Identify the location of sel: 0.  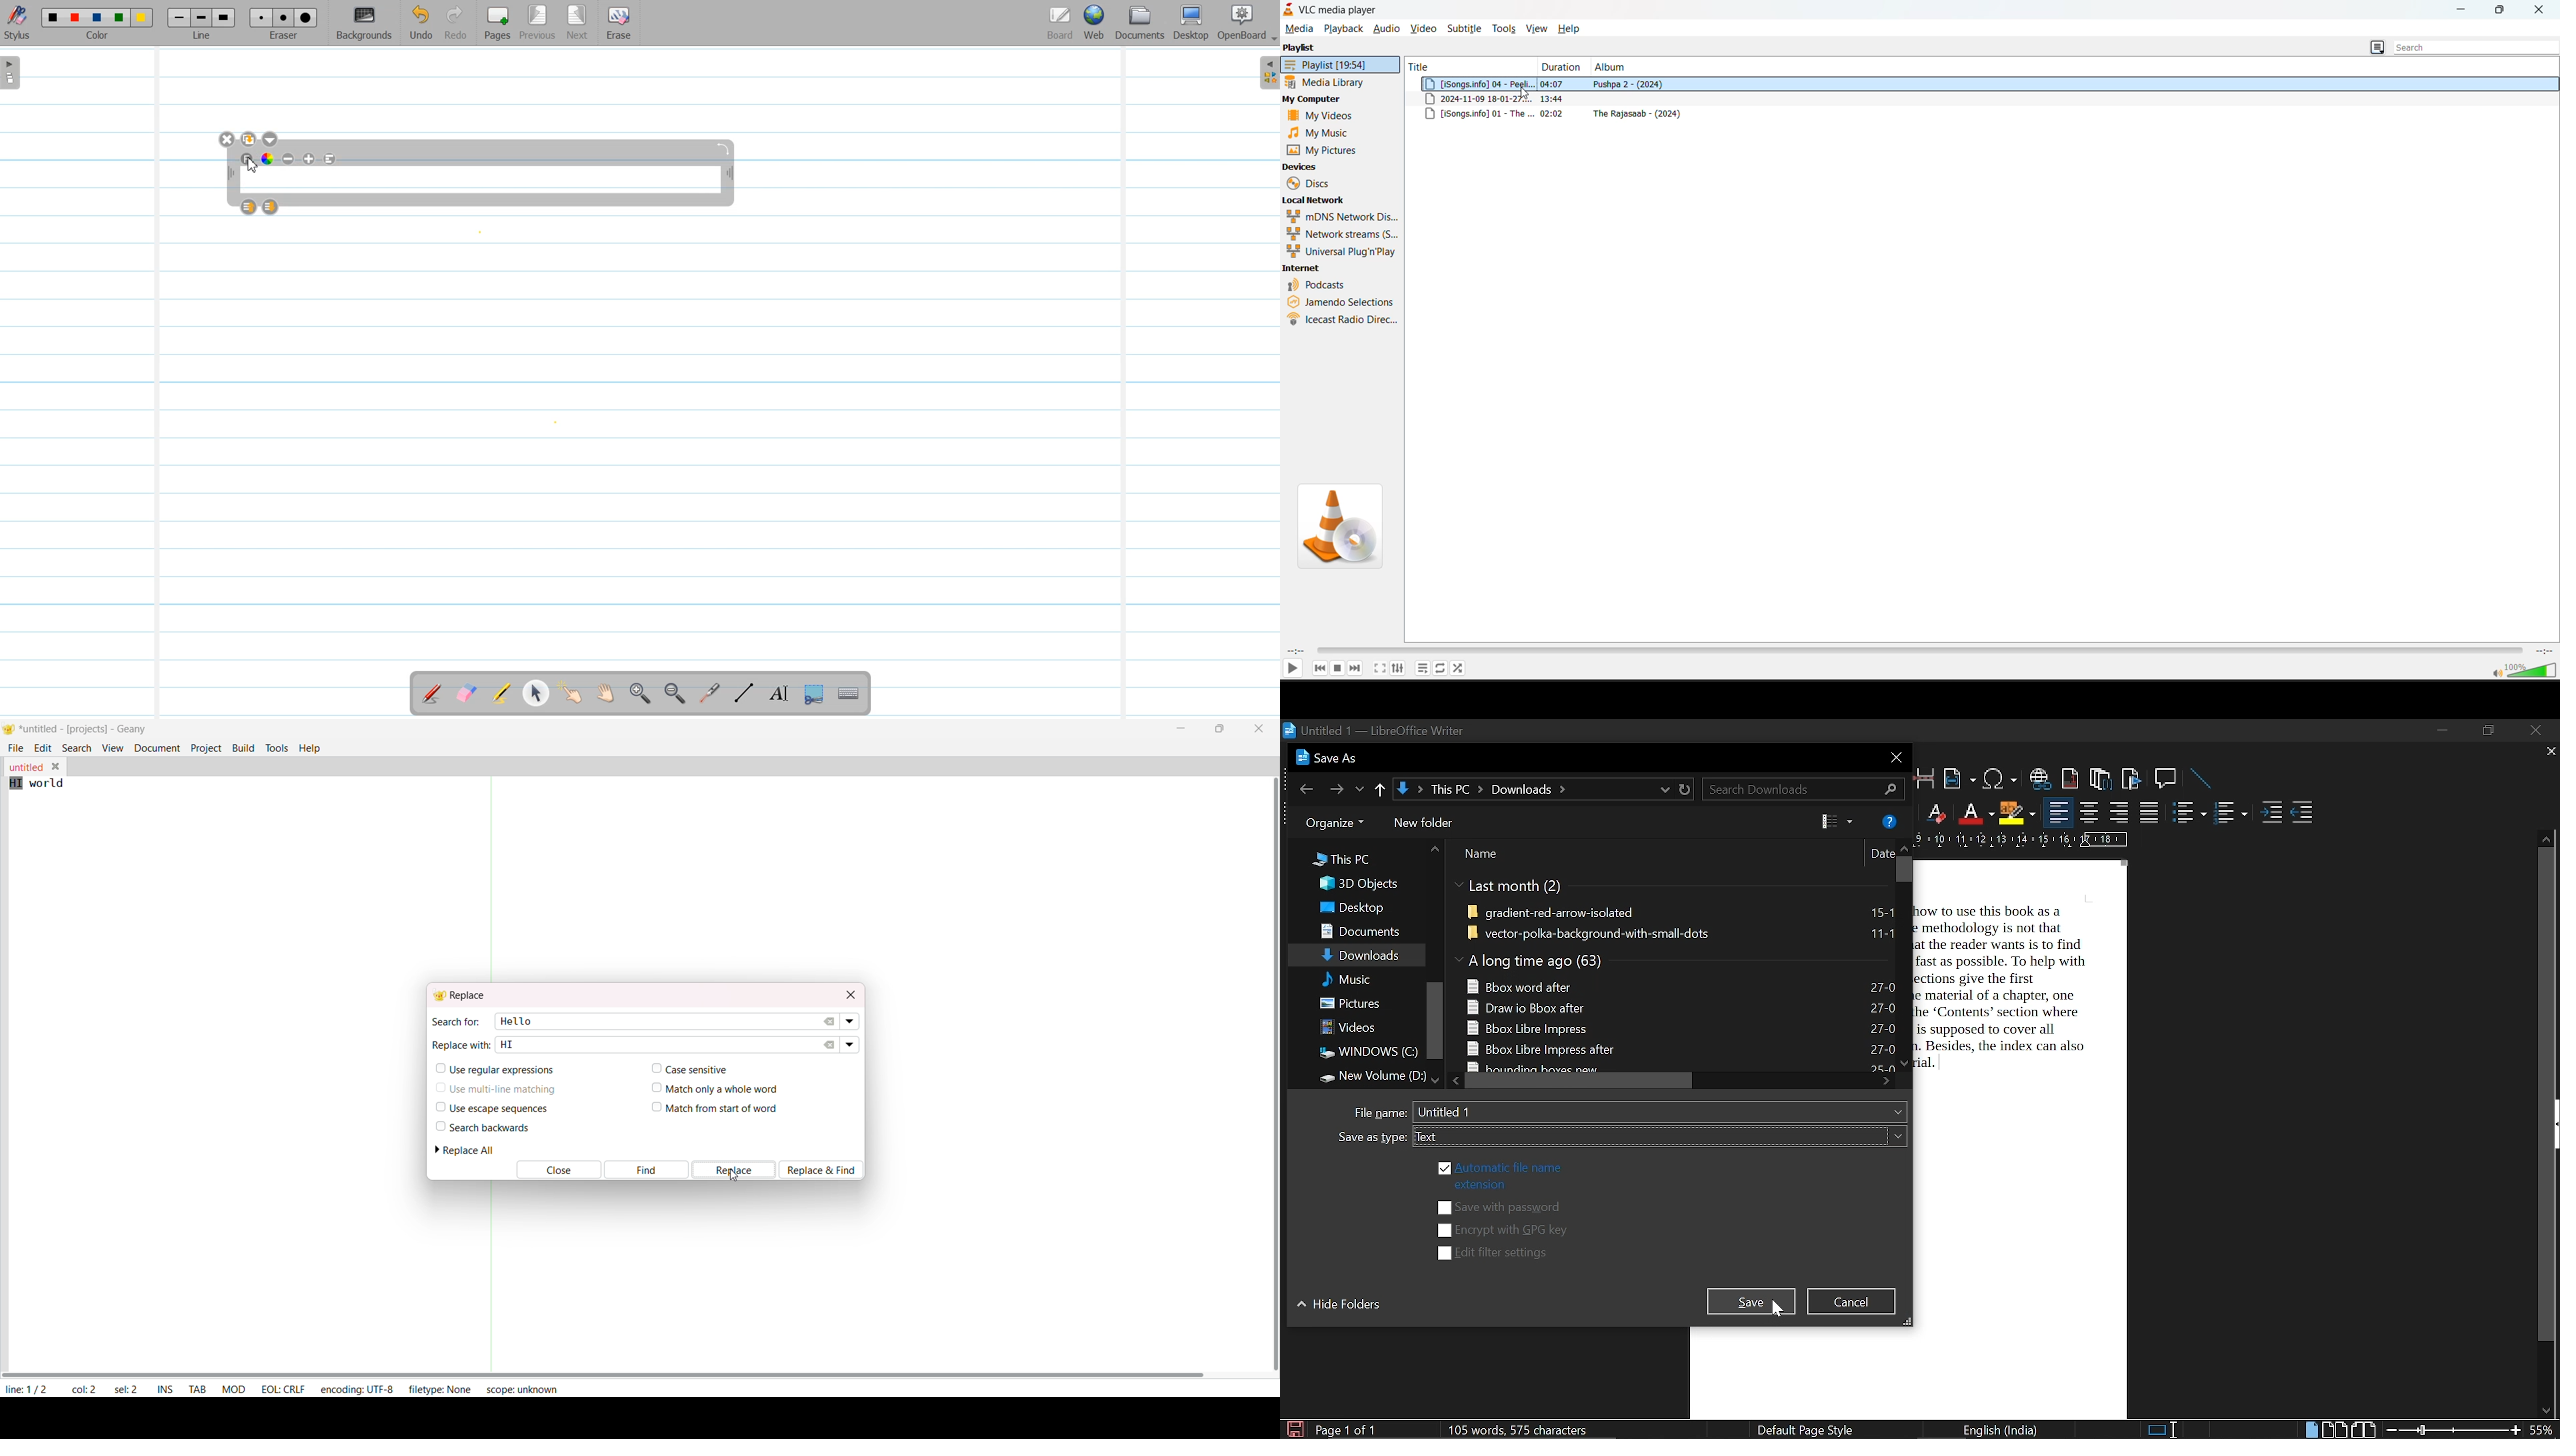
(127, 1390).